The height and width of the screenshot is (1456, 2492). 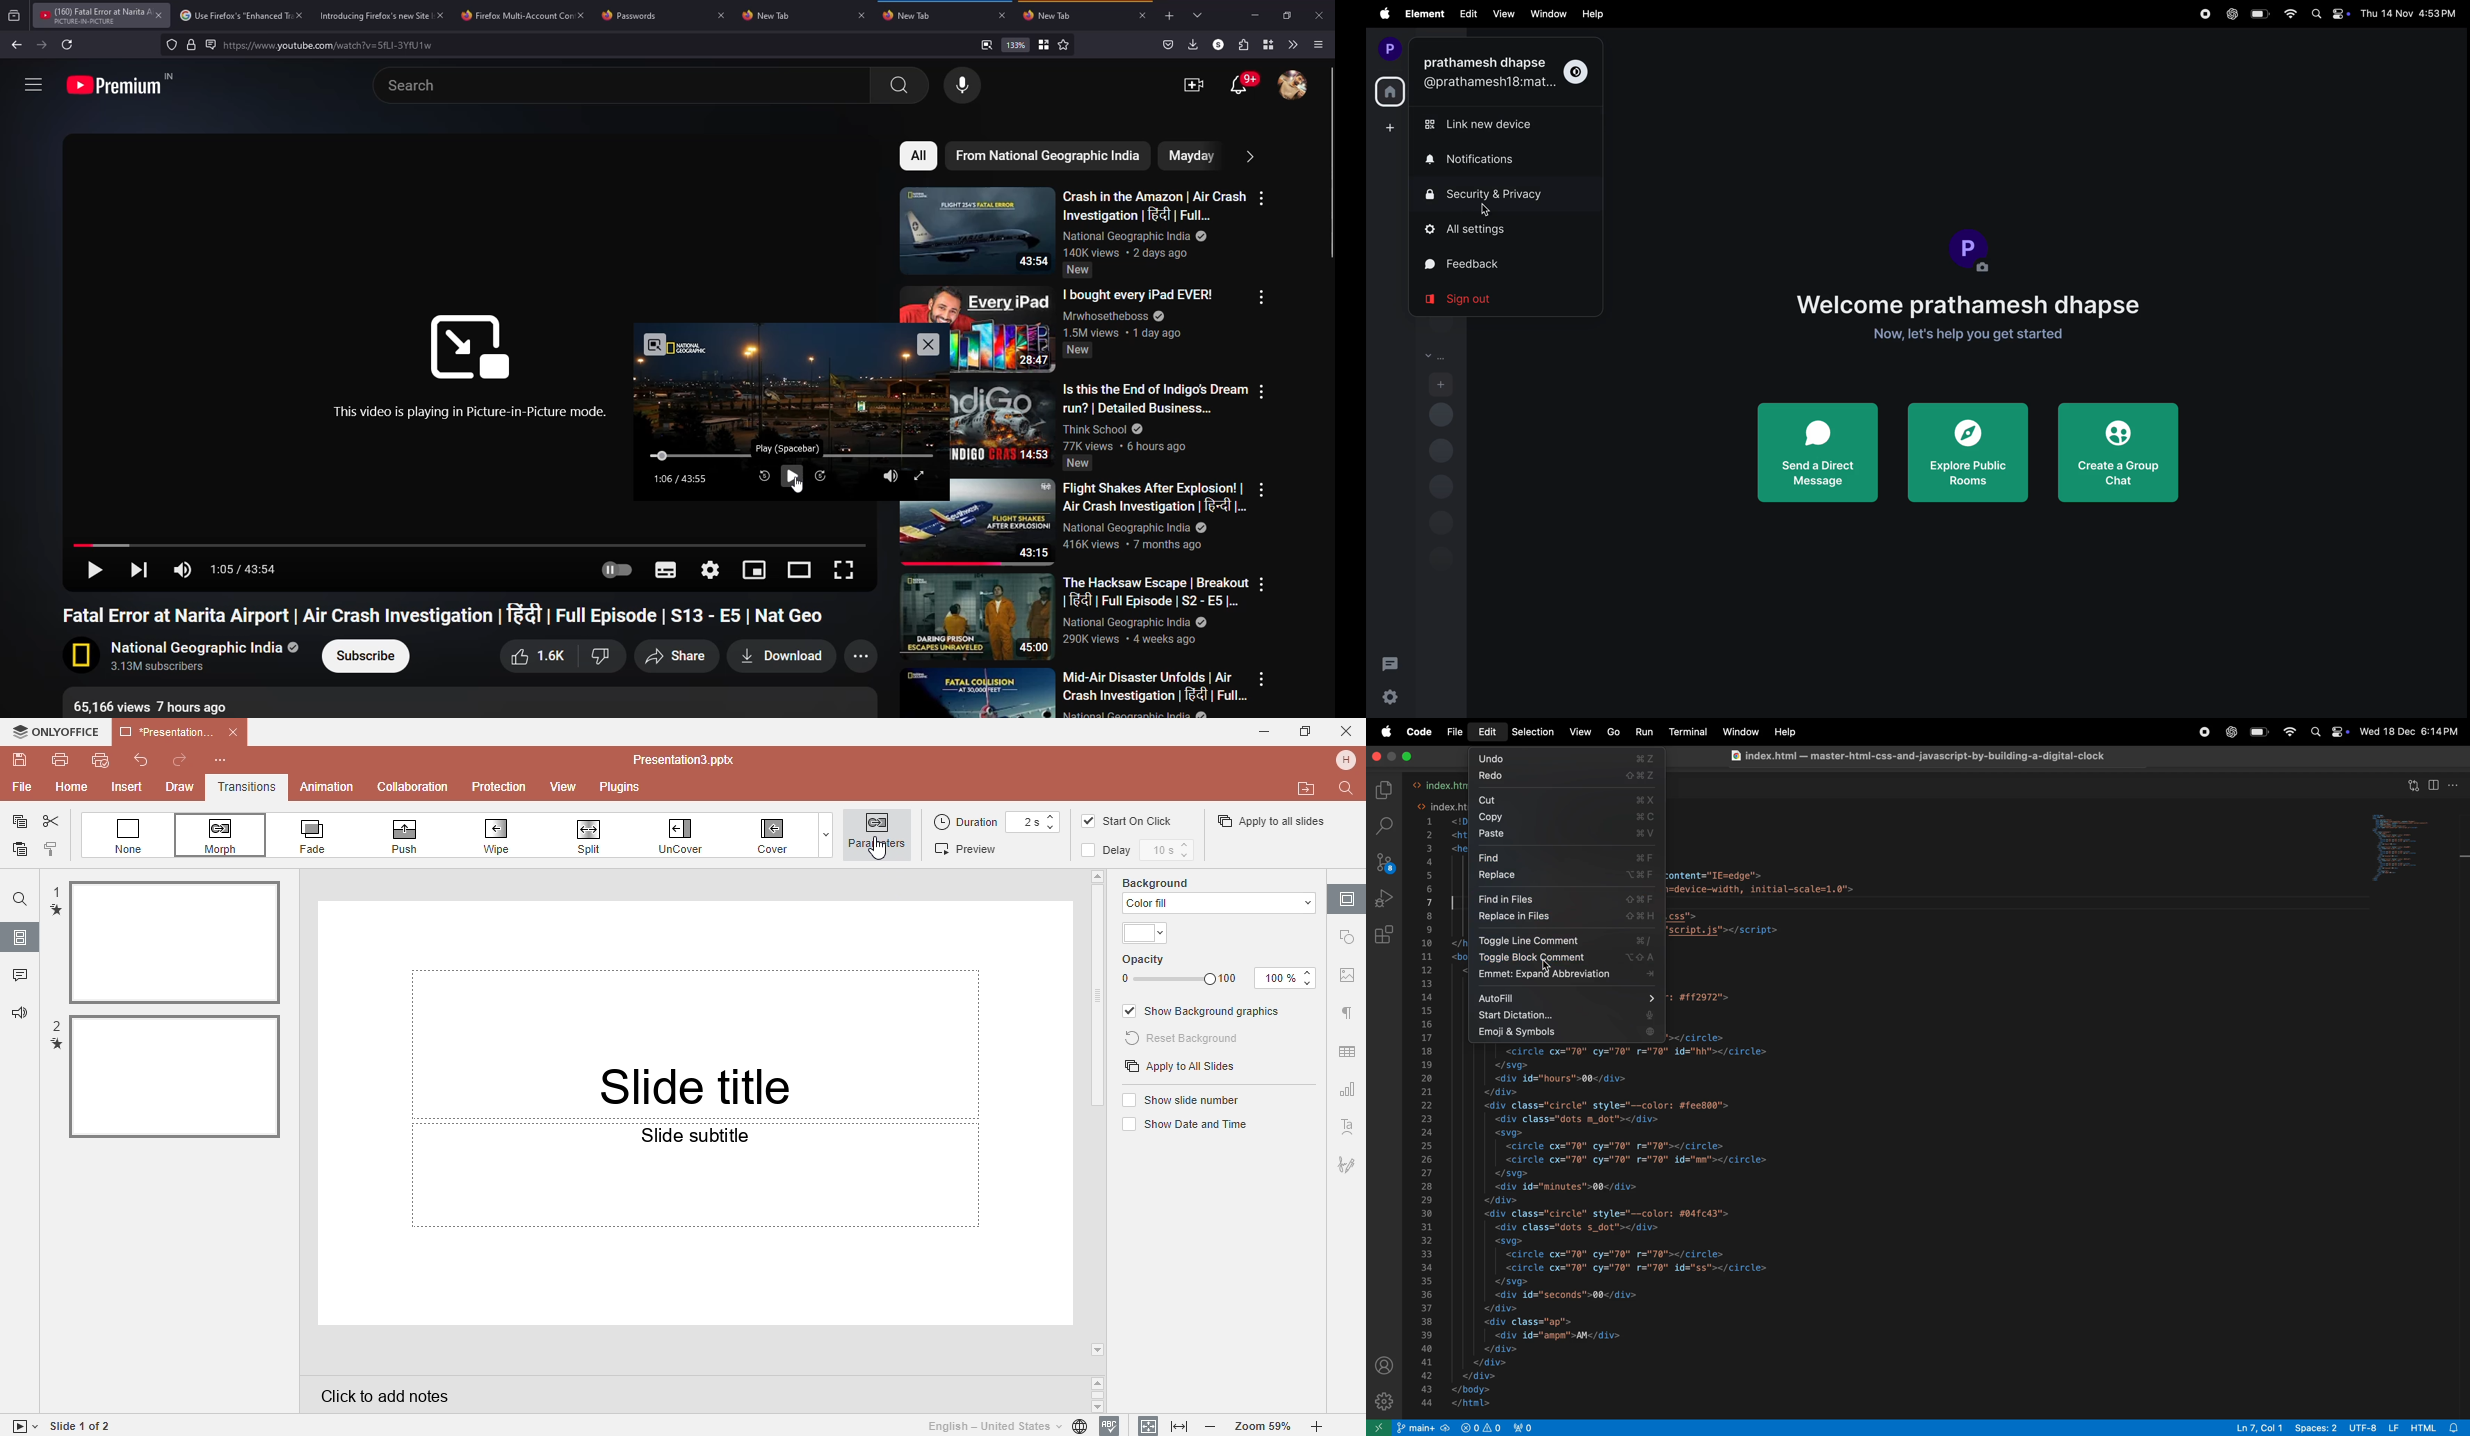 What do you see at coordinates (1193, 44) in the screenshot?
I see `downloads` at bounding box center [1193, 44].